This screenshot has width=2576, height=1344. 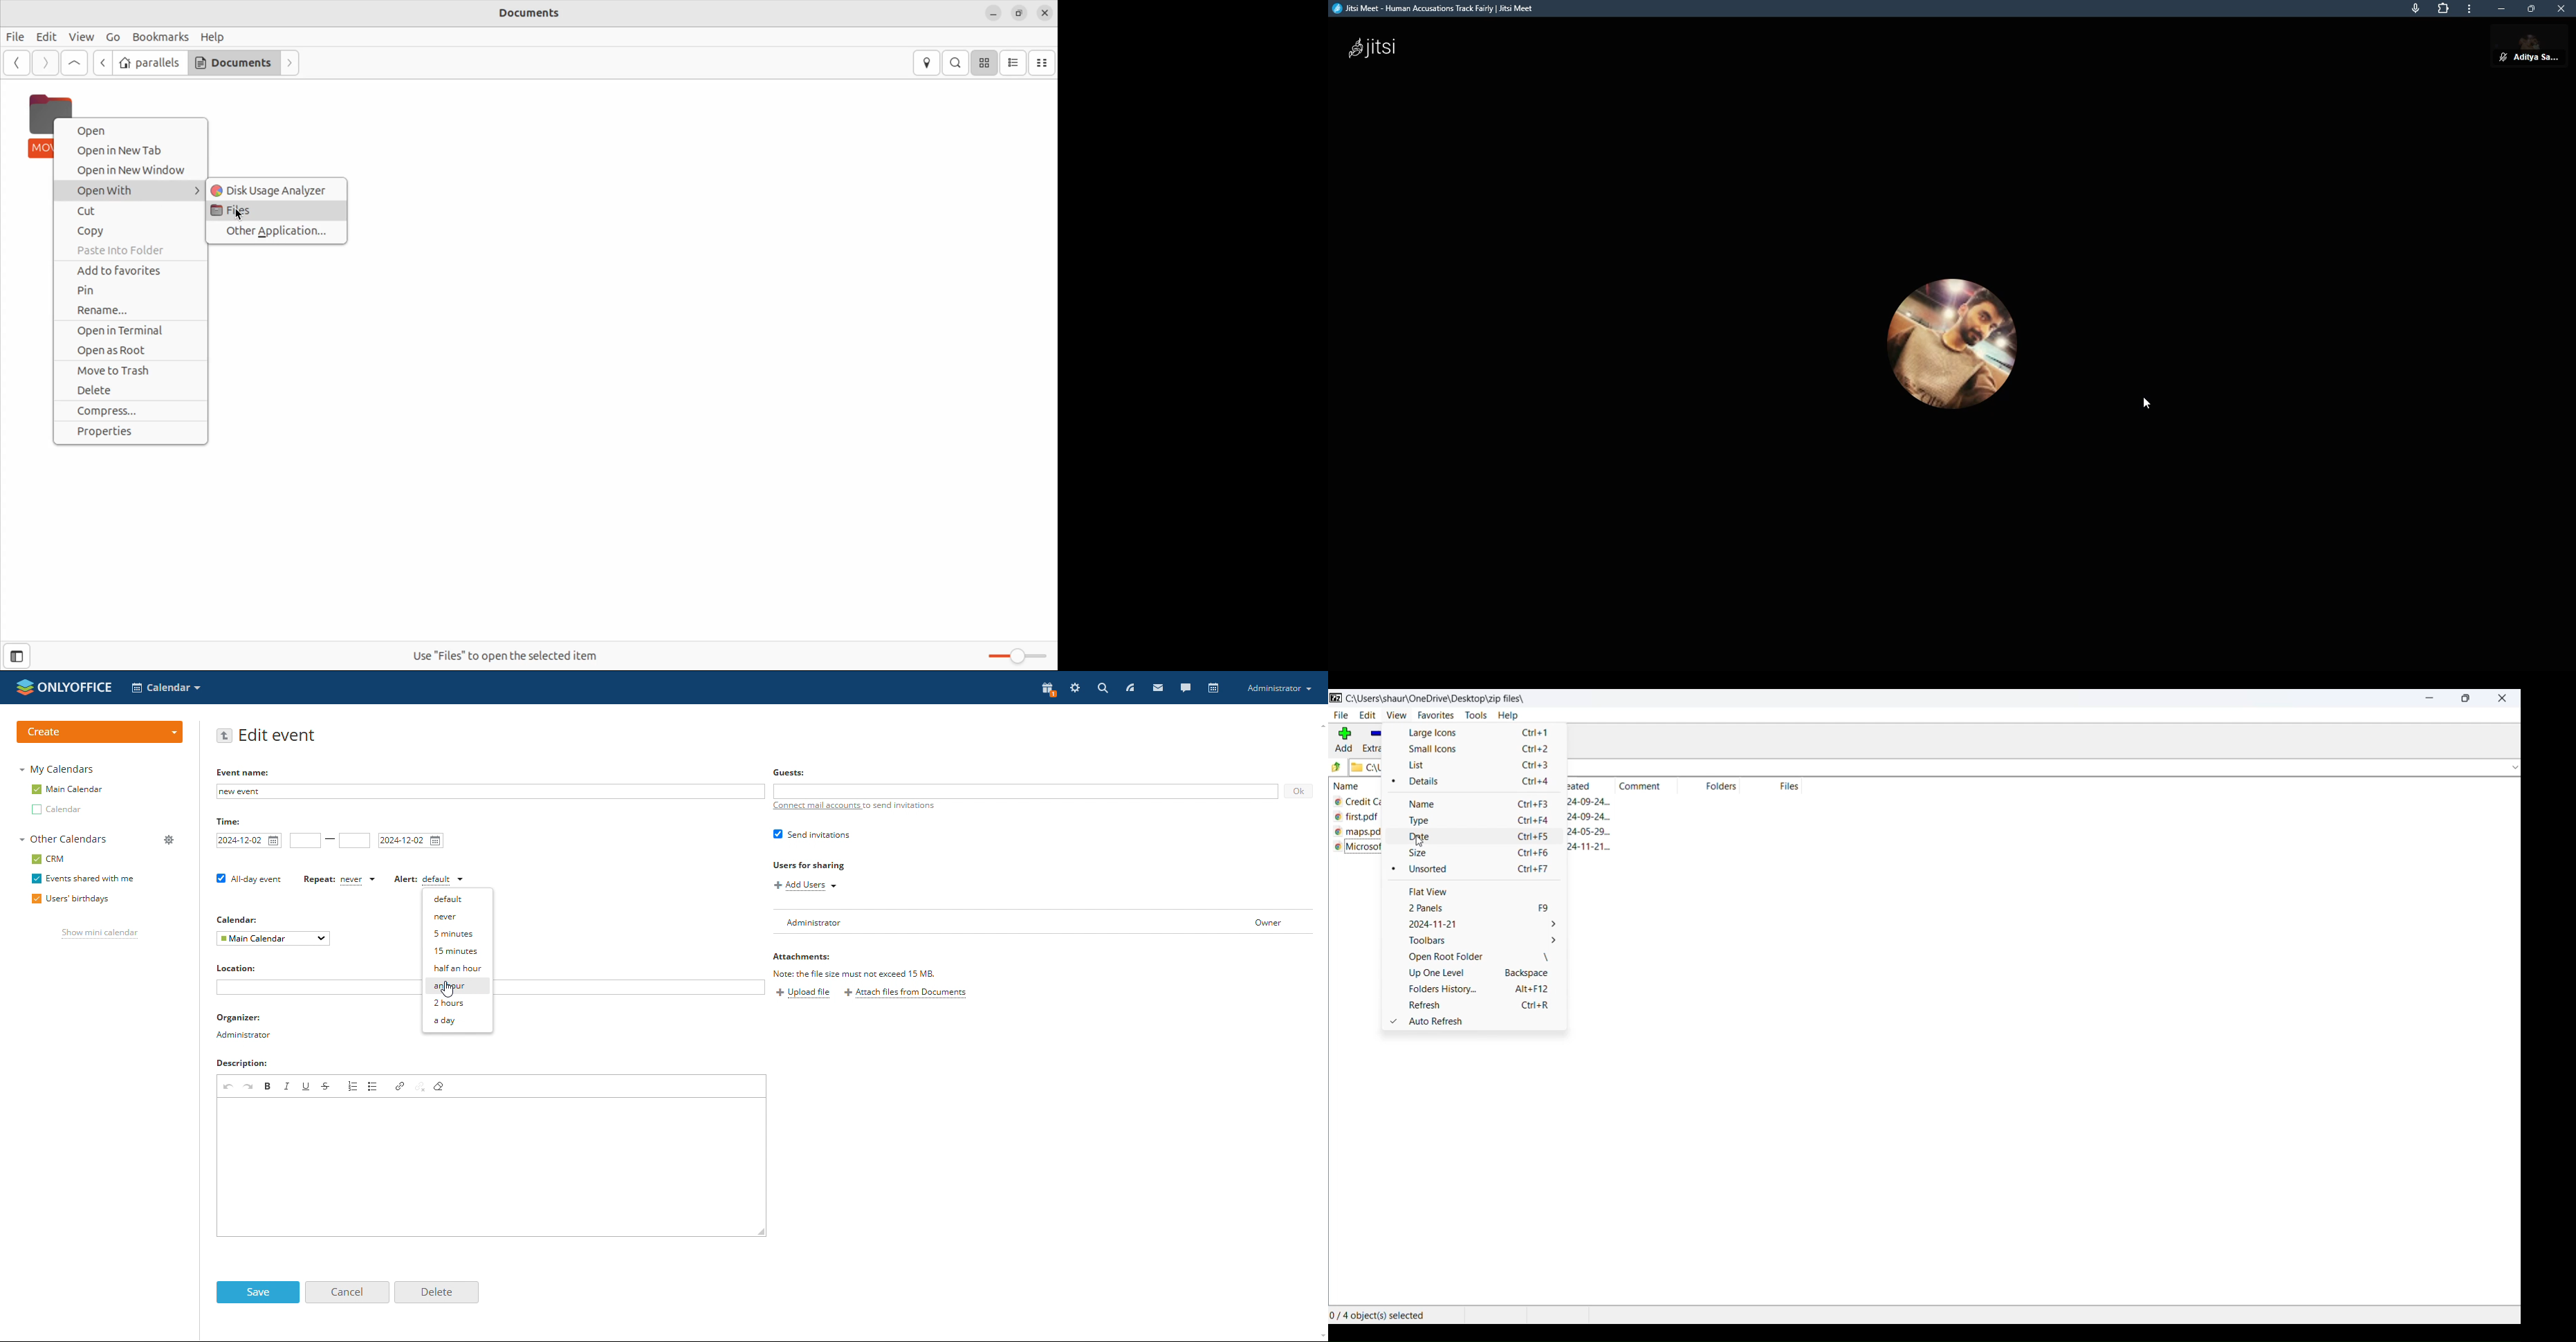 I want to click on Copy, so click(x=132, y=231).